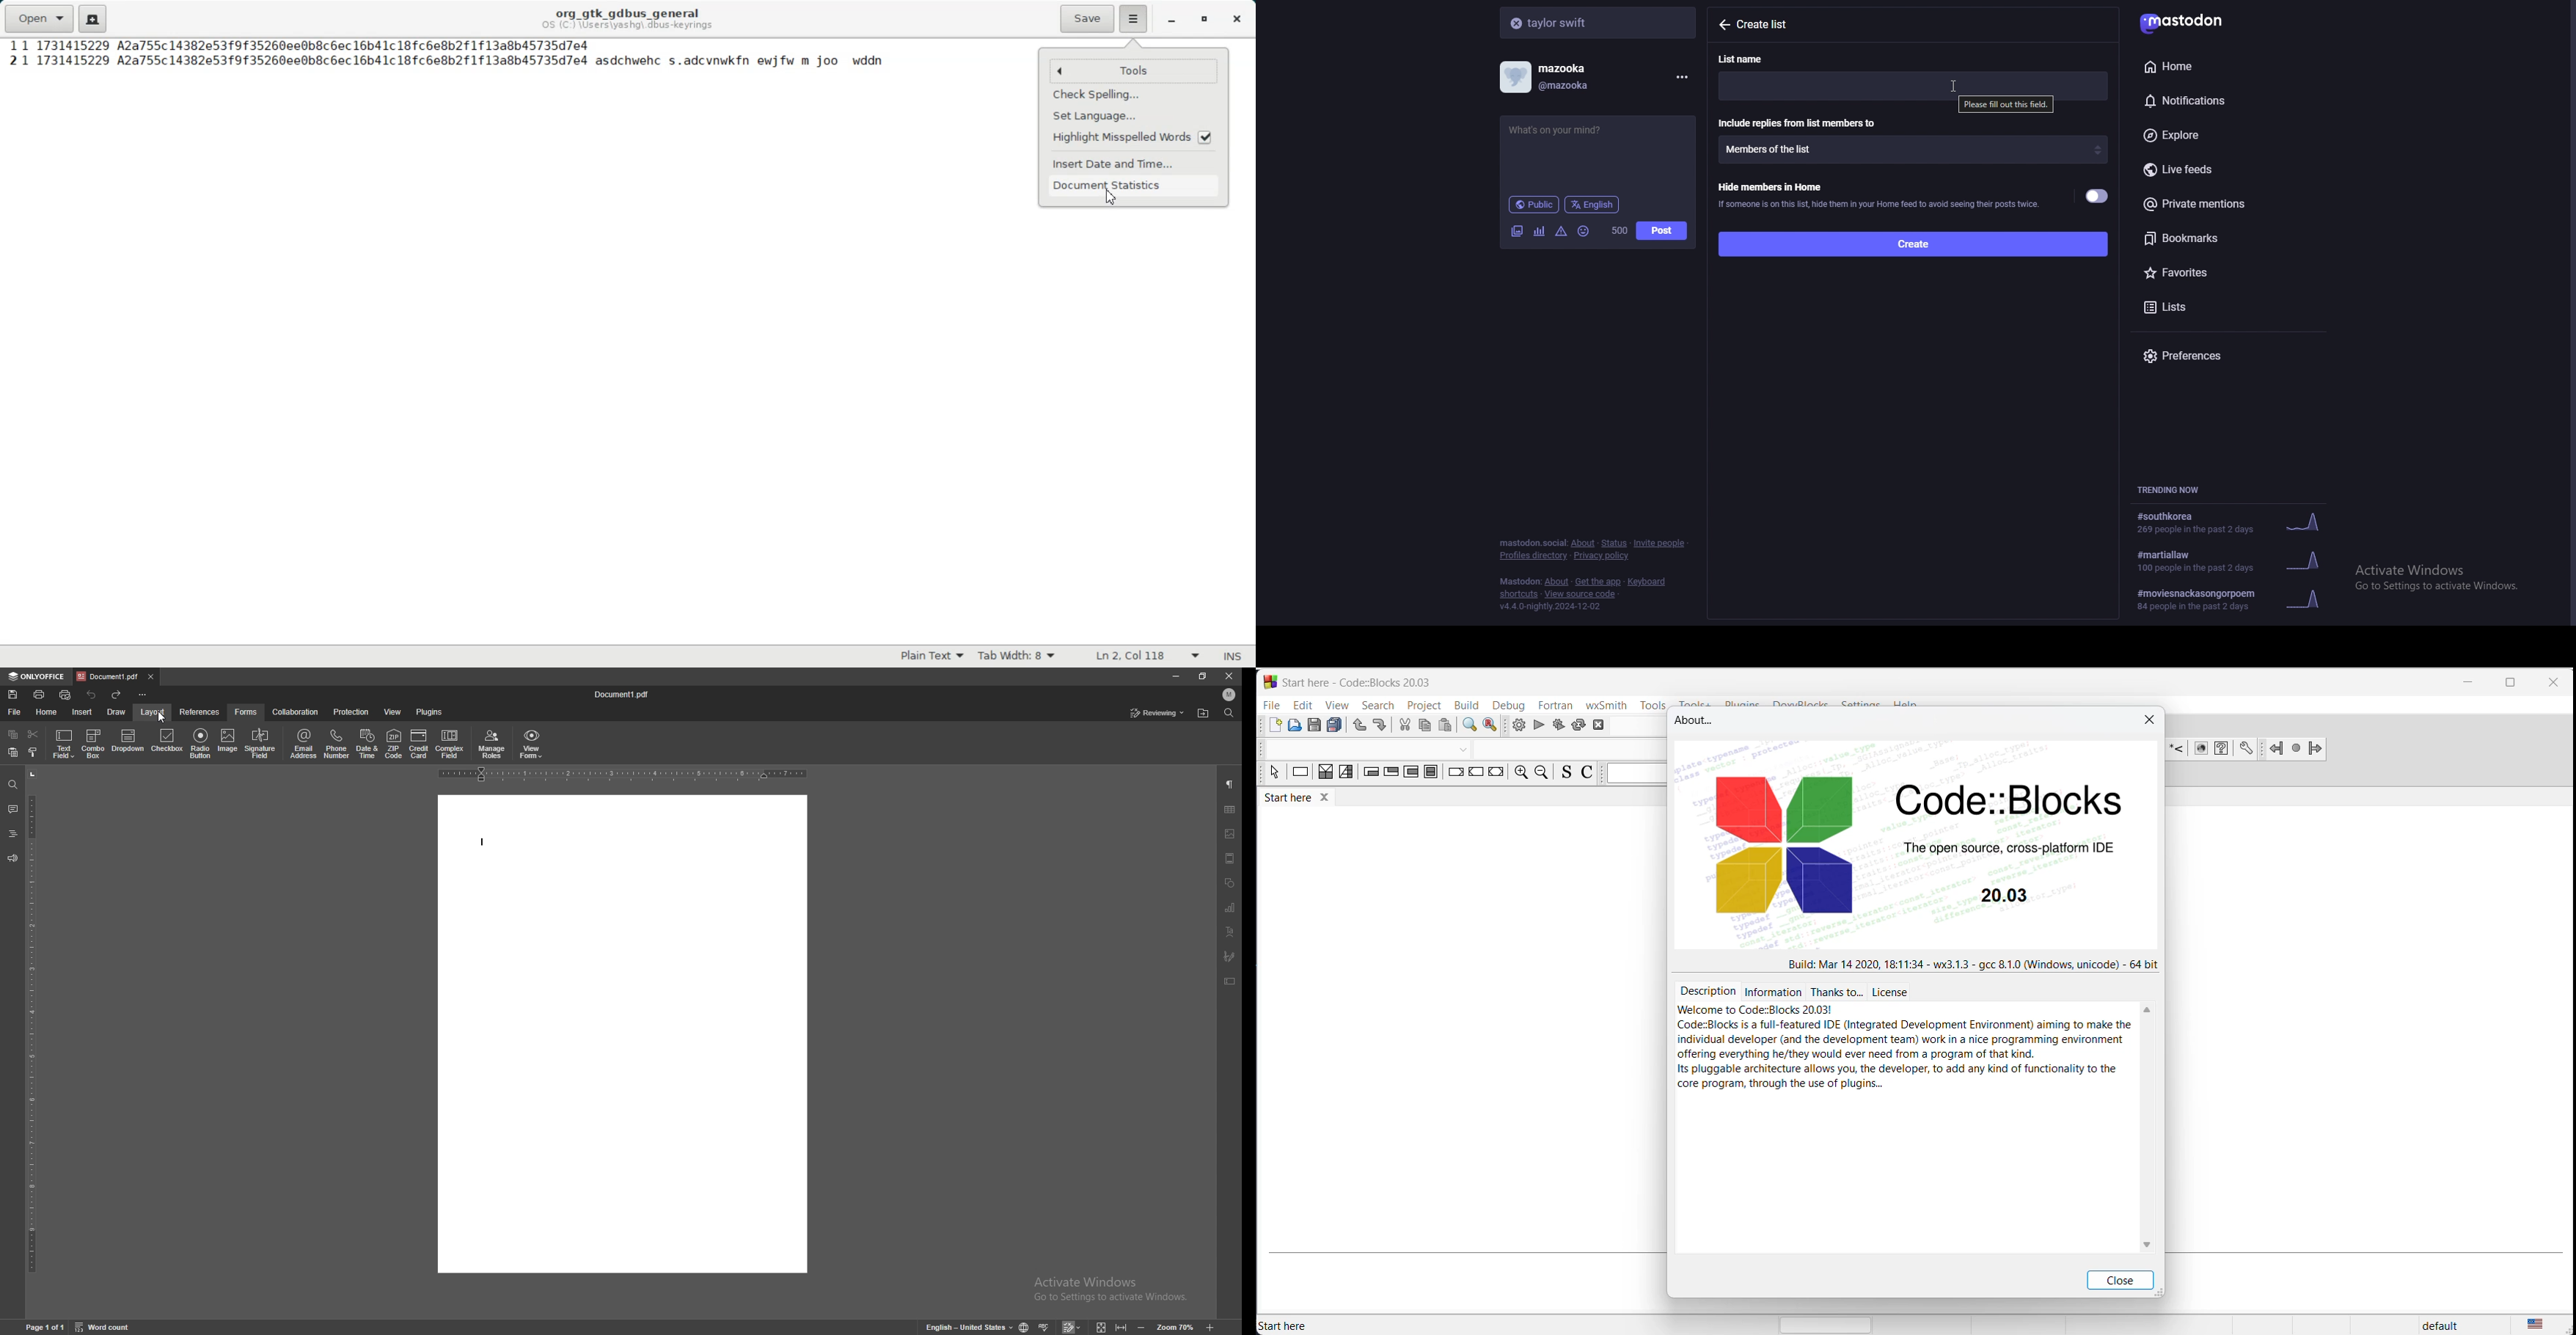  Describe the element at coordinates (1175, 676) in the screenshot. I see `minimize` at that location.